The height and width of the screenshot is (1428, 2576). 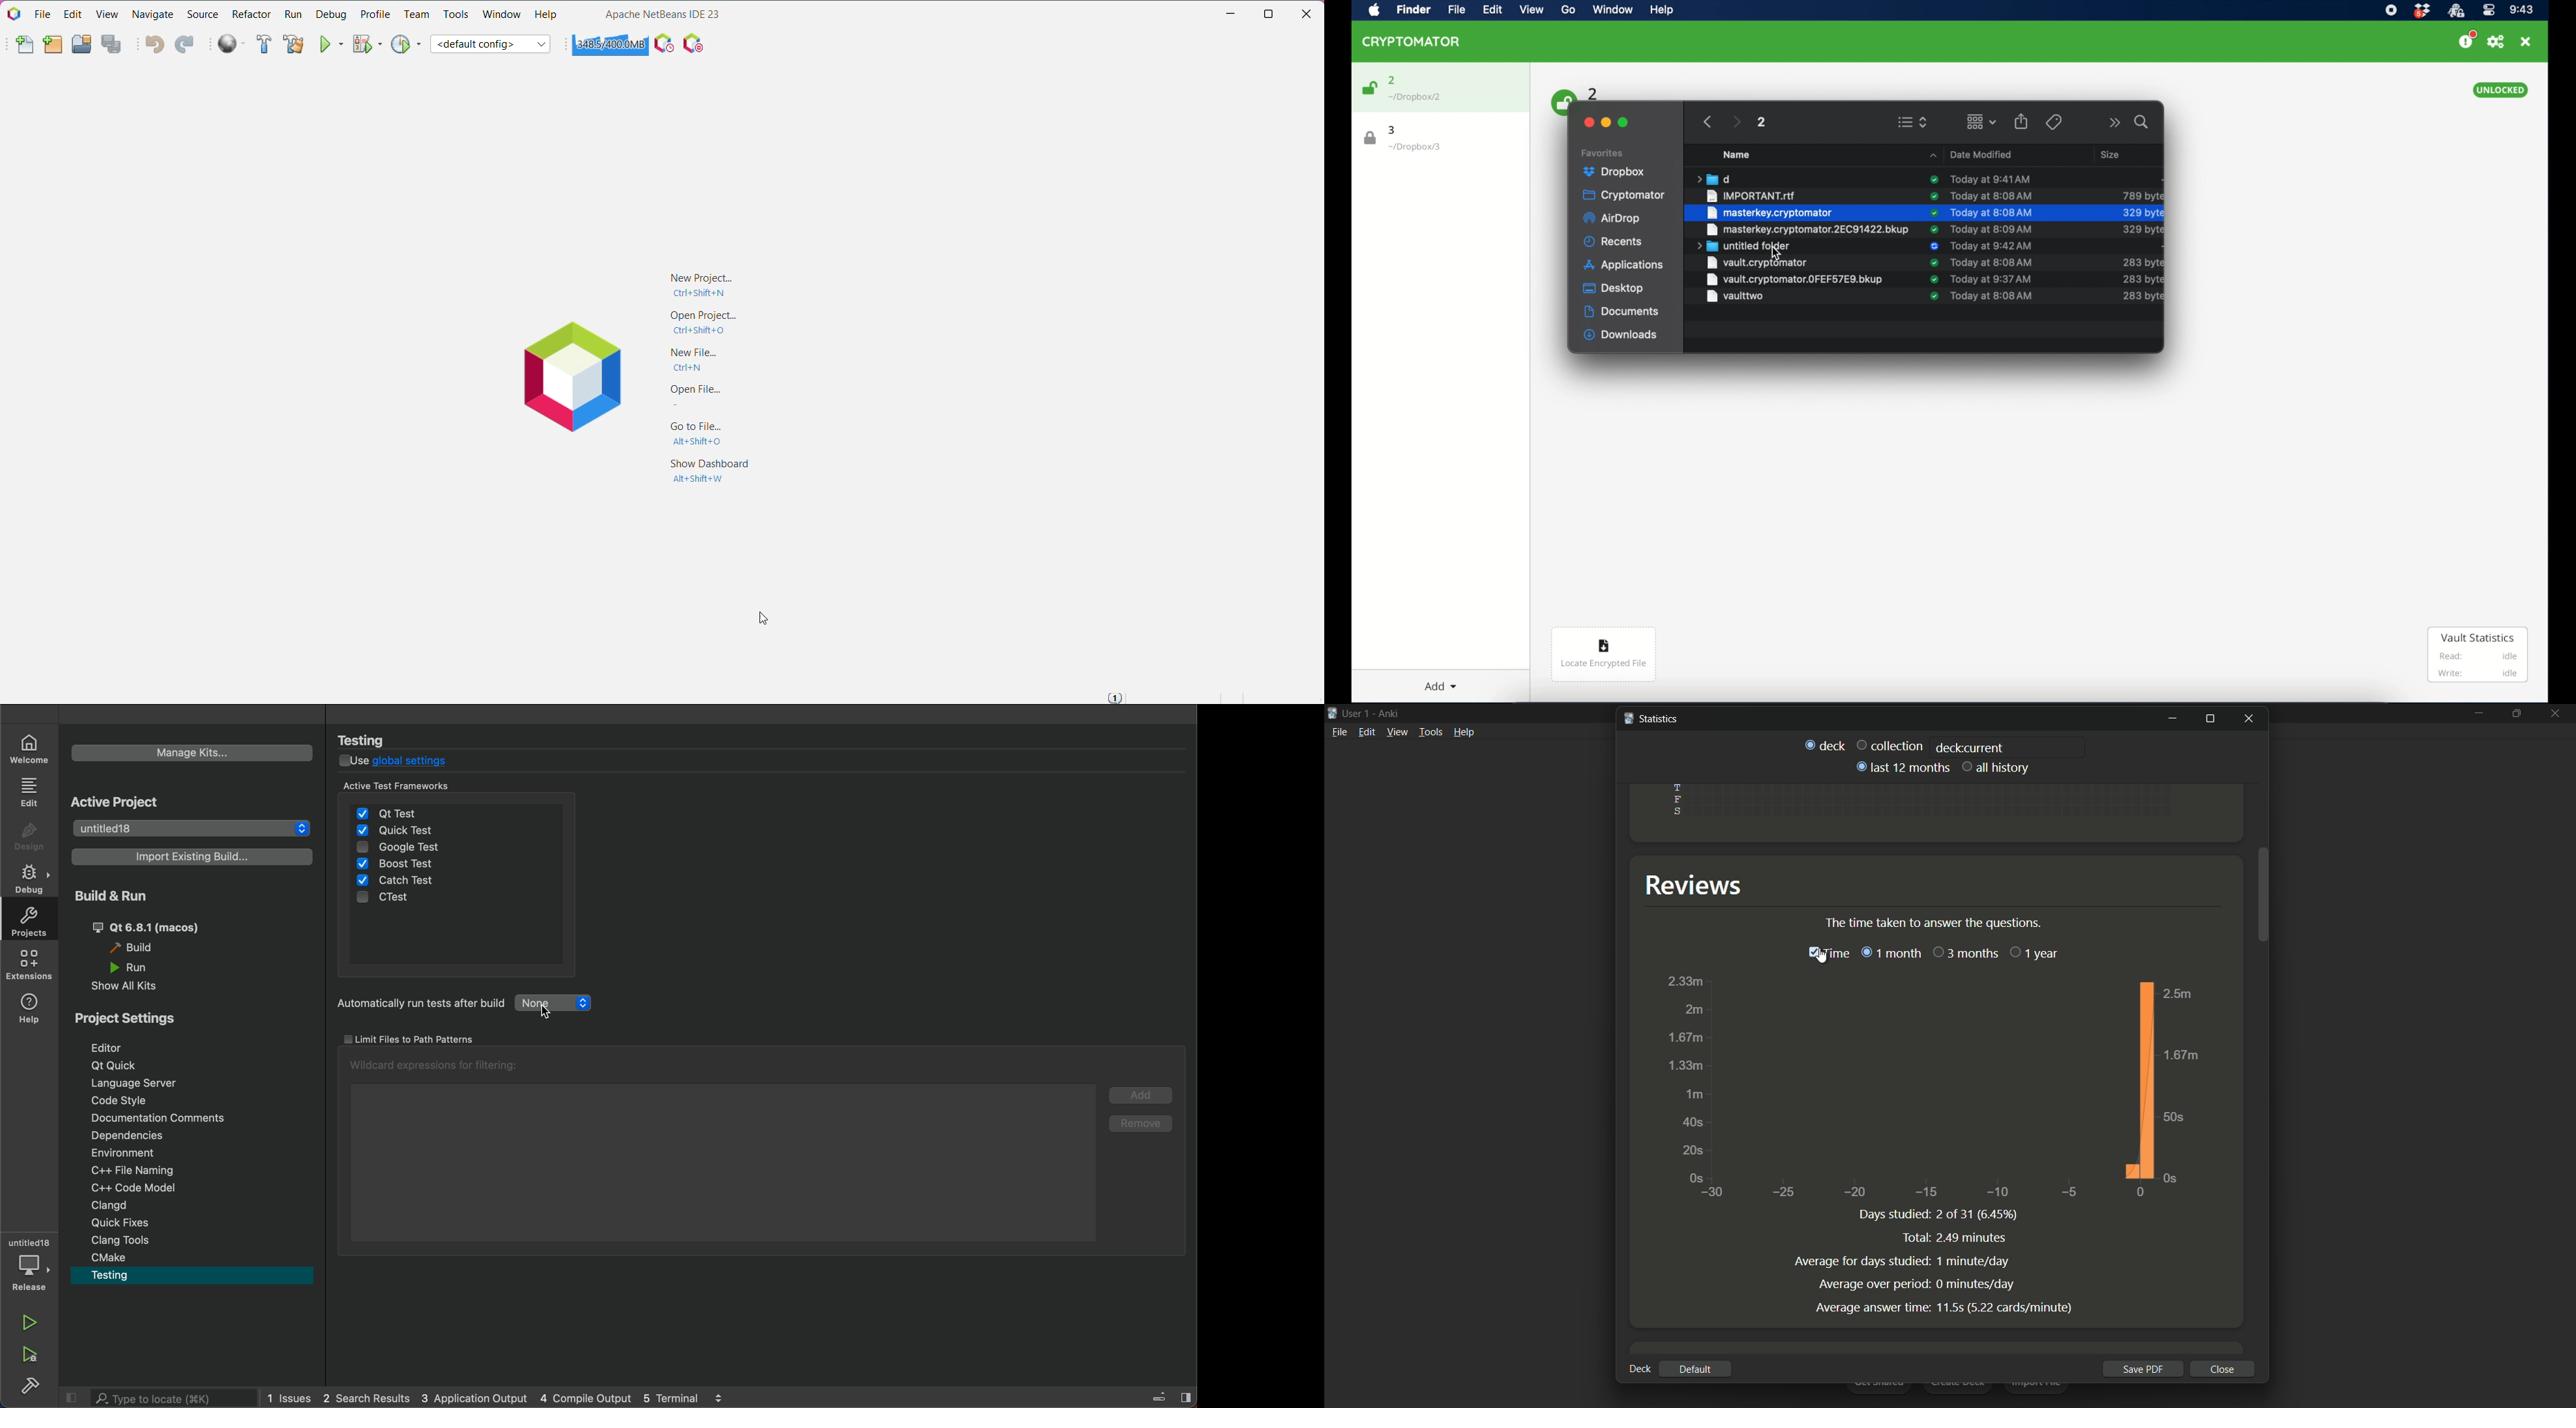 What do you see at coordinates (1367, 732) in the screenshot?
I see `edit menu` at bounding box center [1367, 732].